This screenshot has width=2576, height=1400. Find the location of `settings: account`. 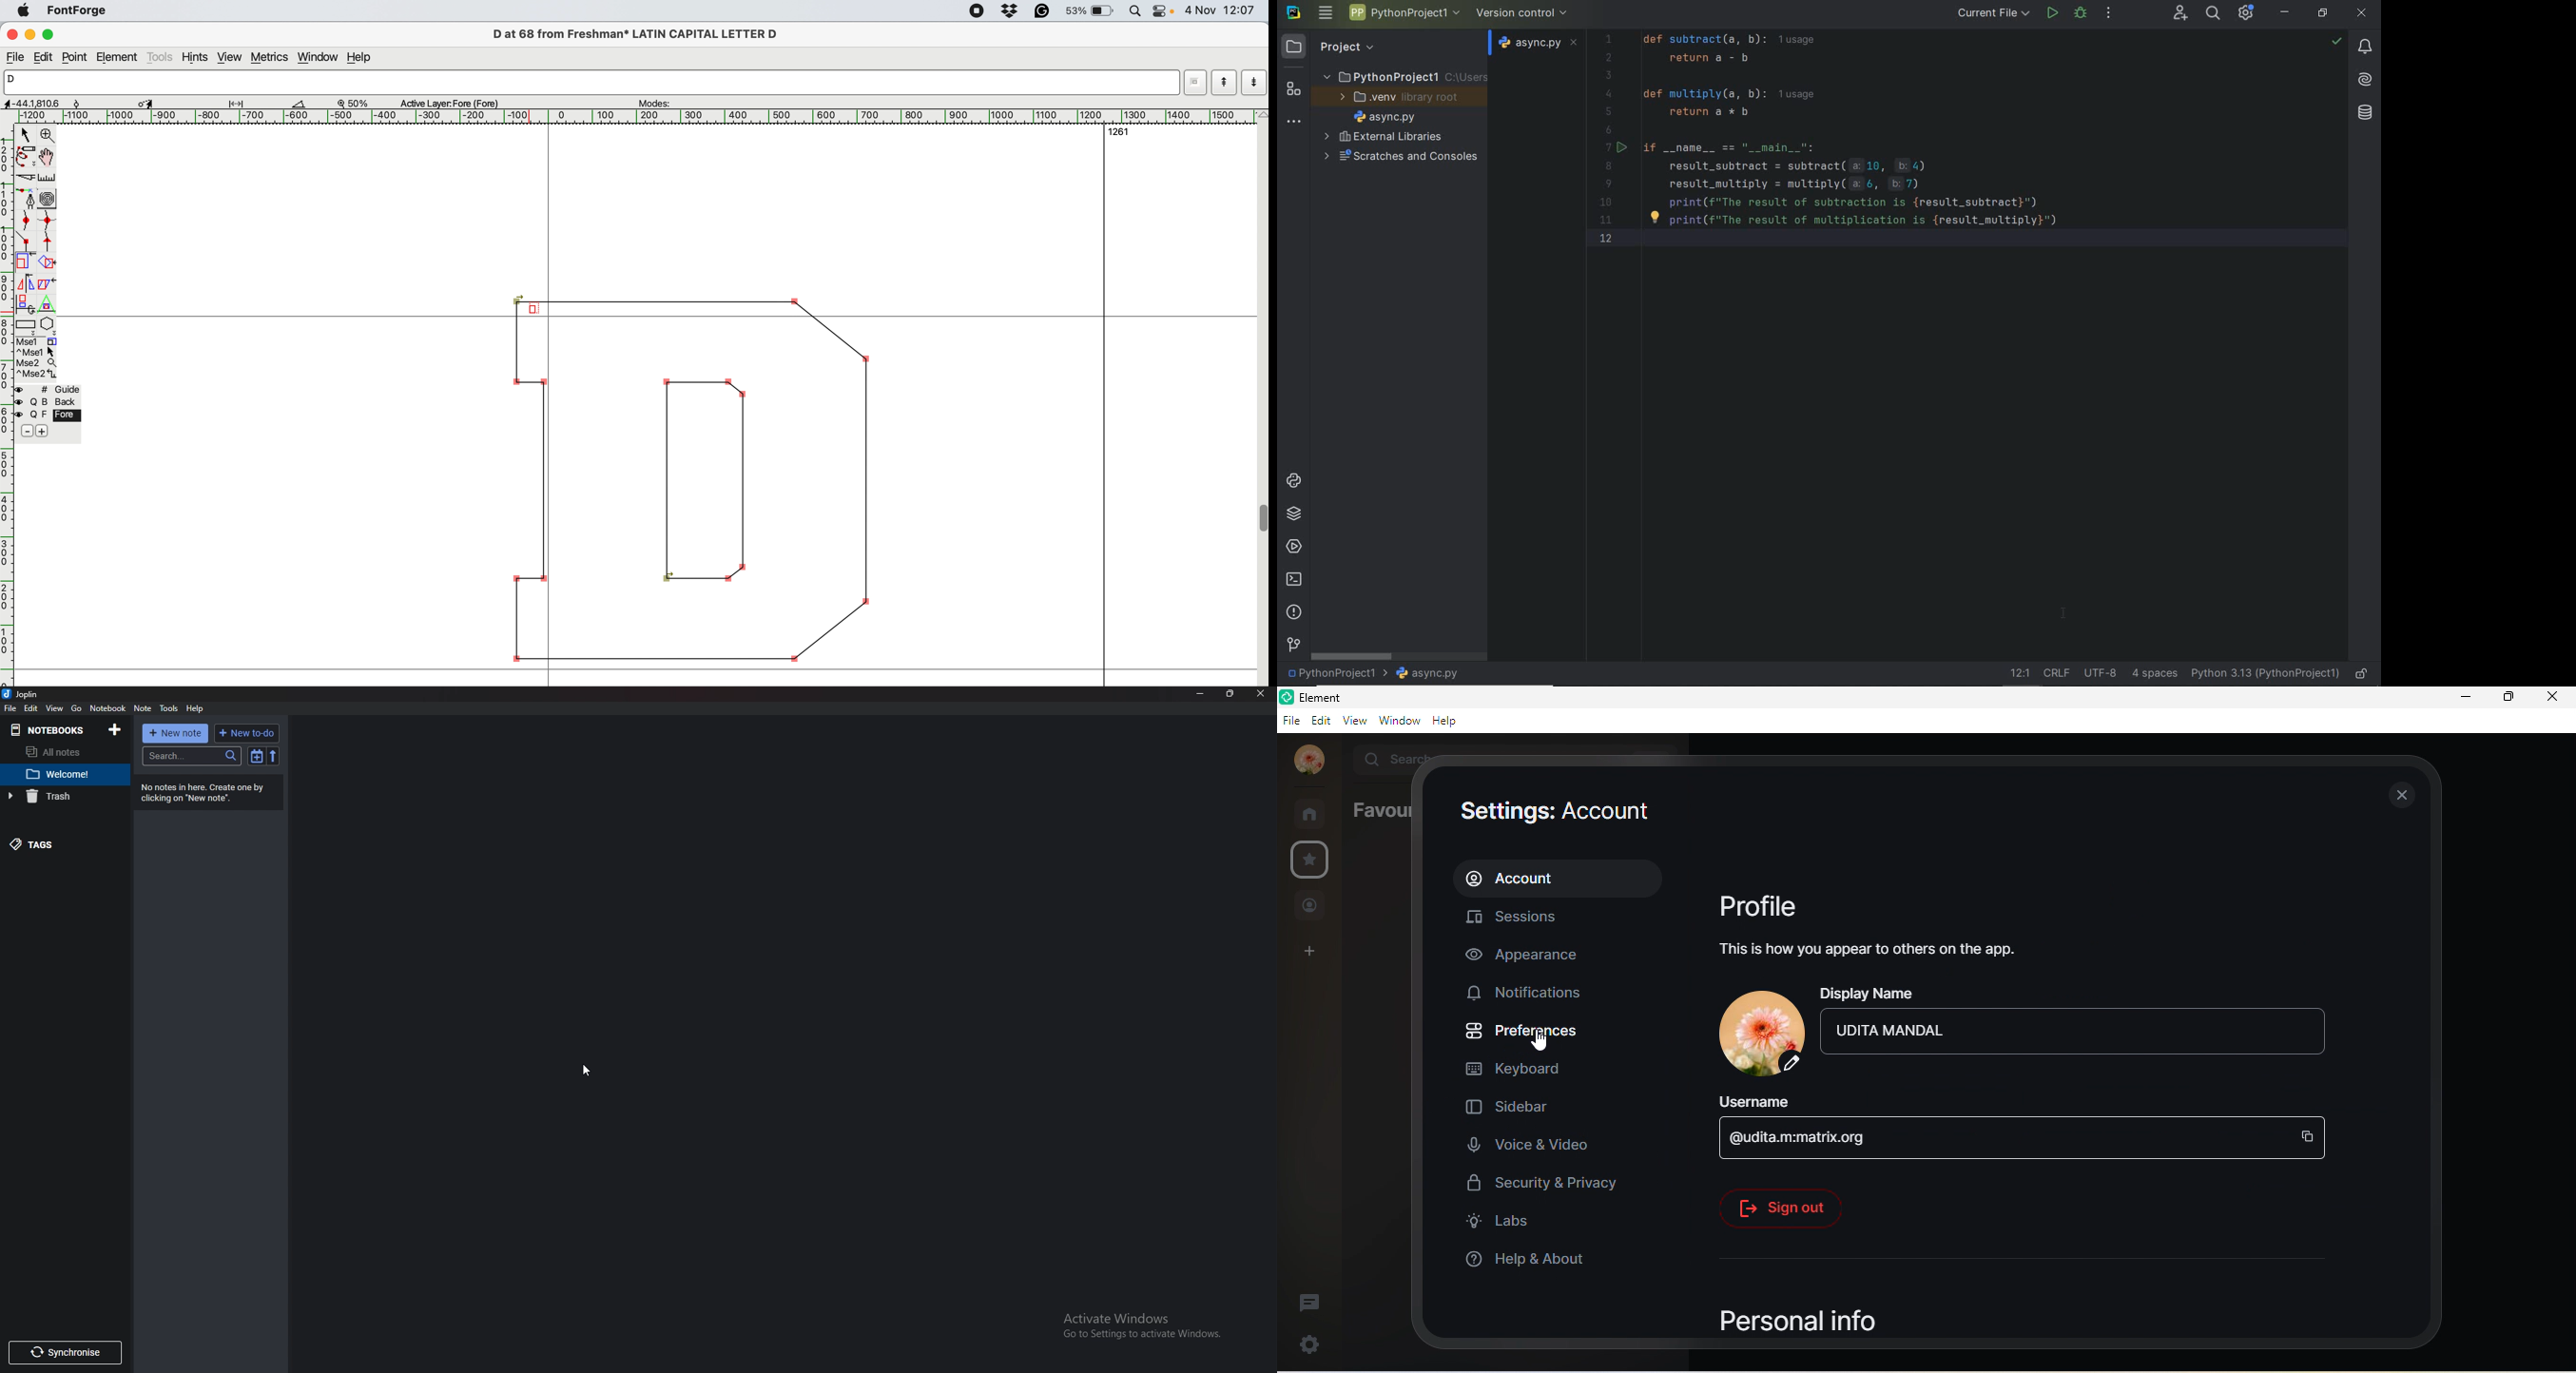

settings: account is located at coordinates (1564, 810).